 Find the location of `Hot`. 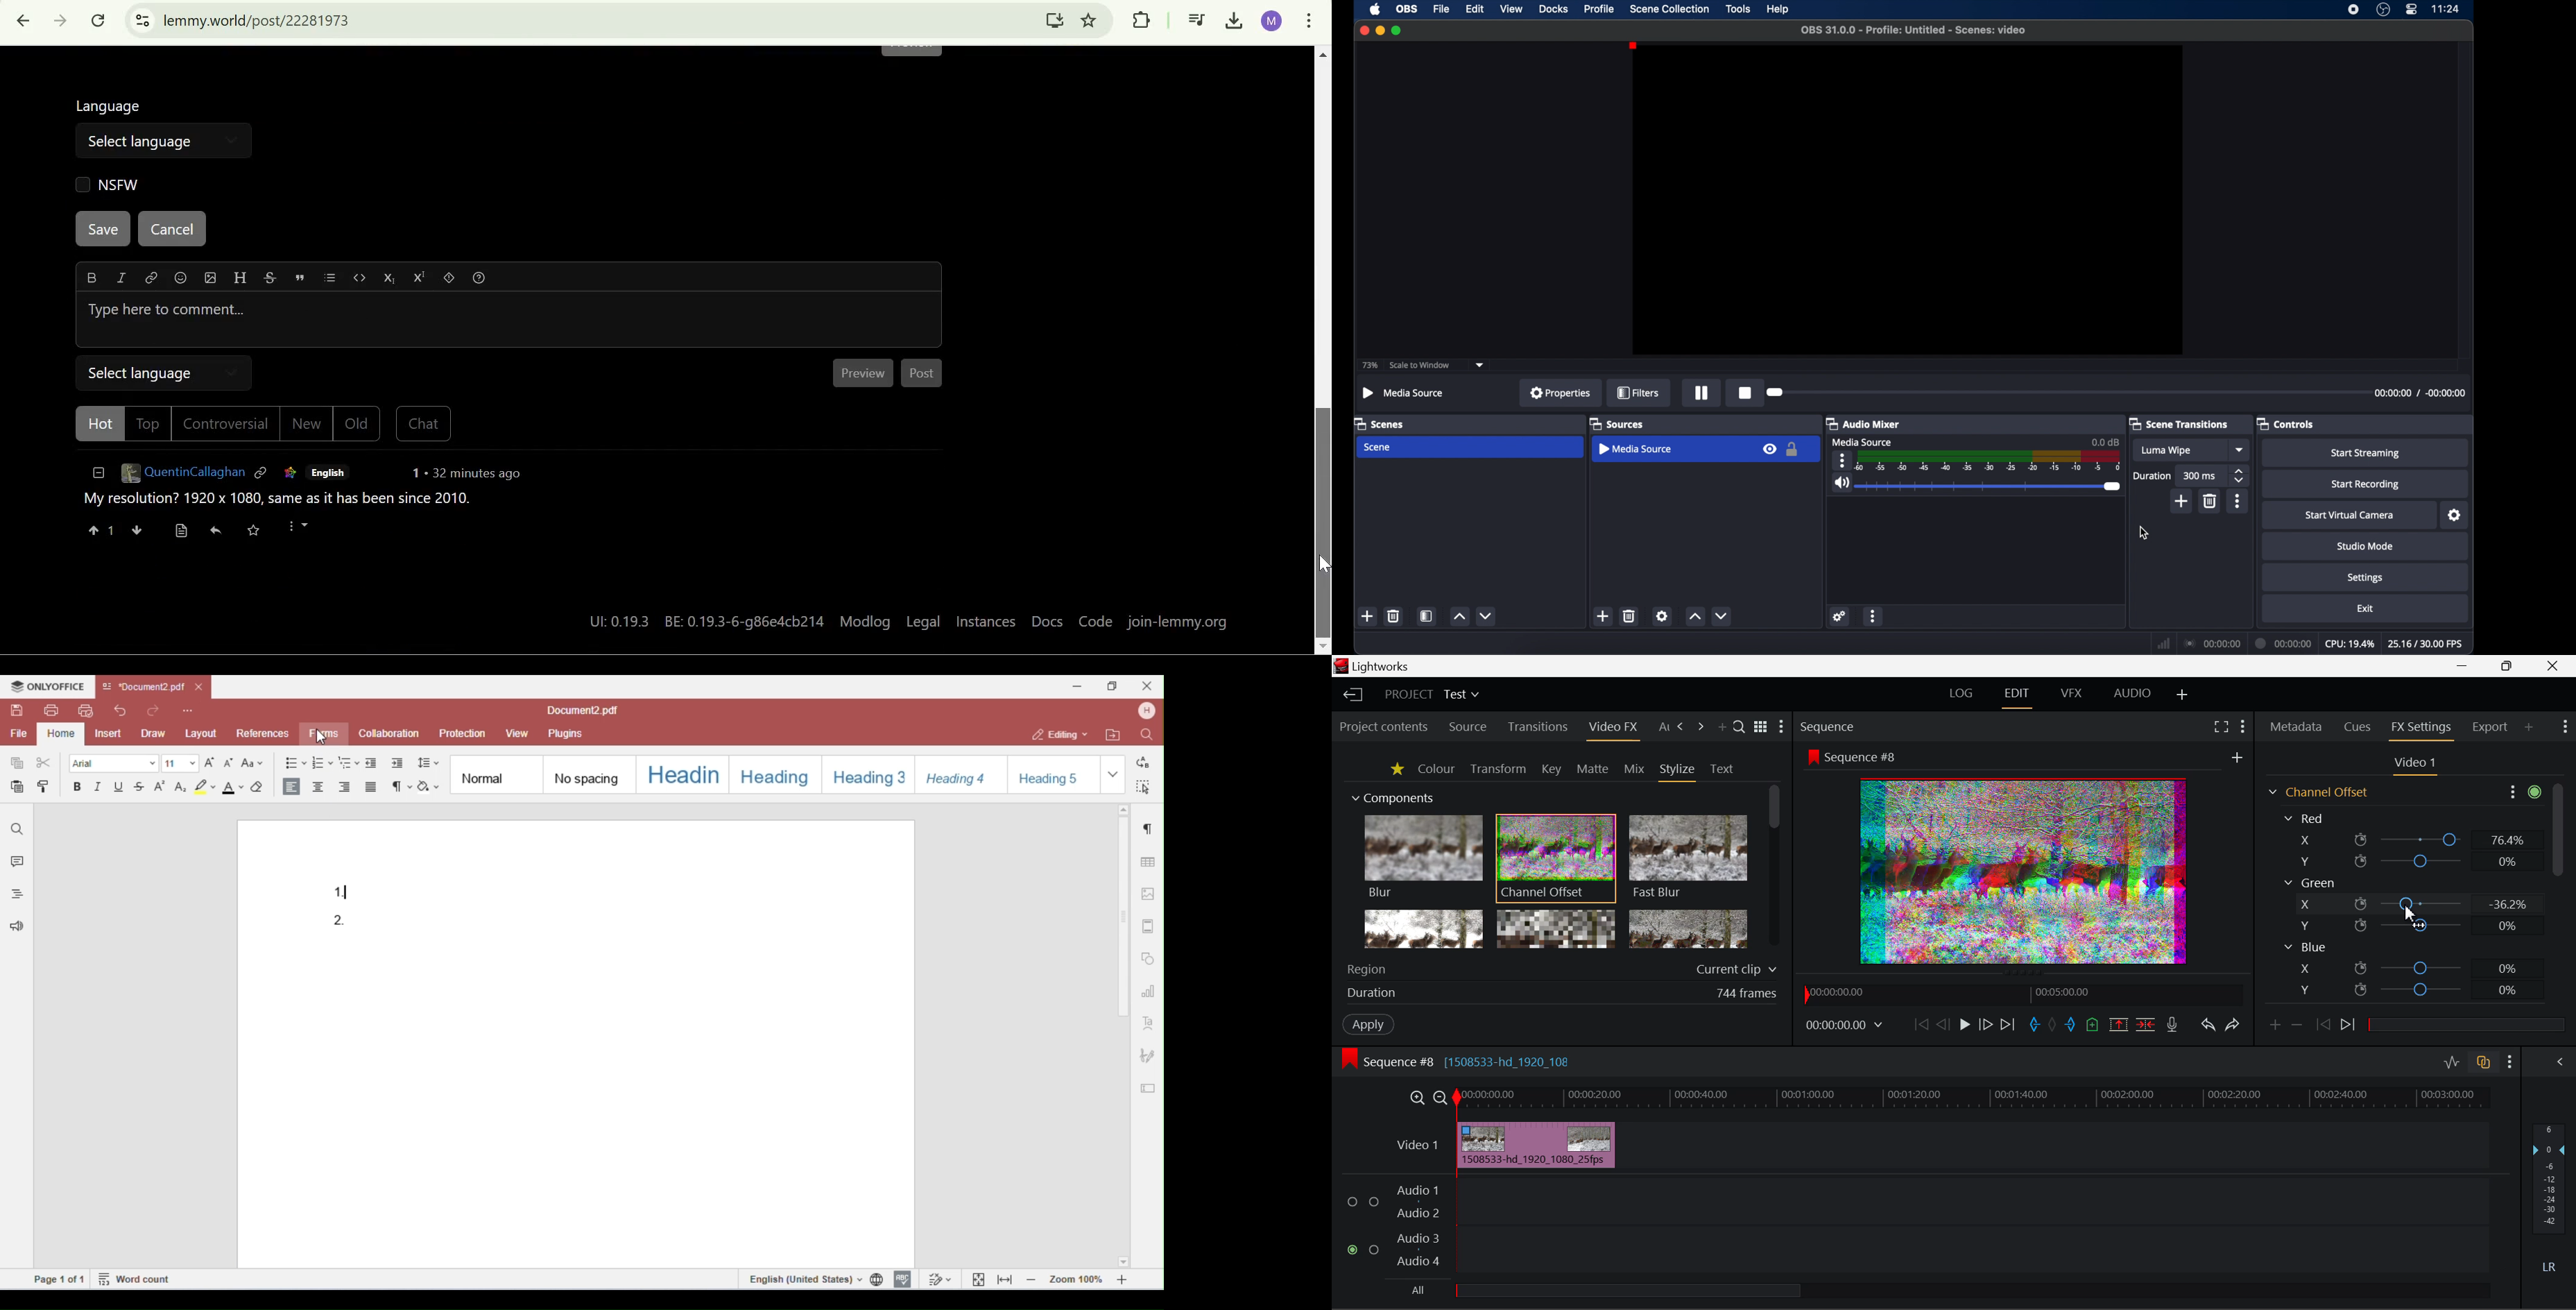

Hot is located at coordinates (95, 425).